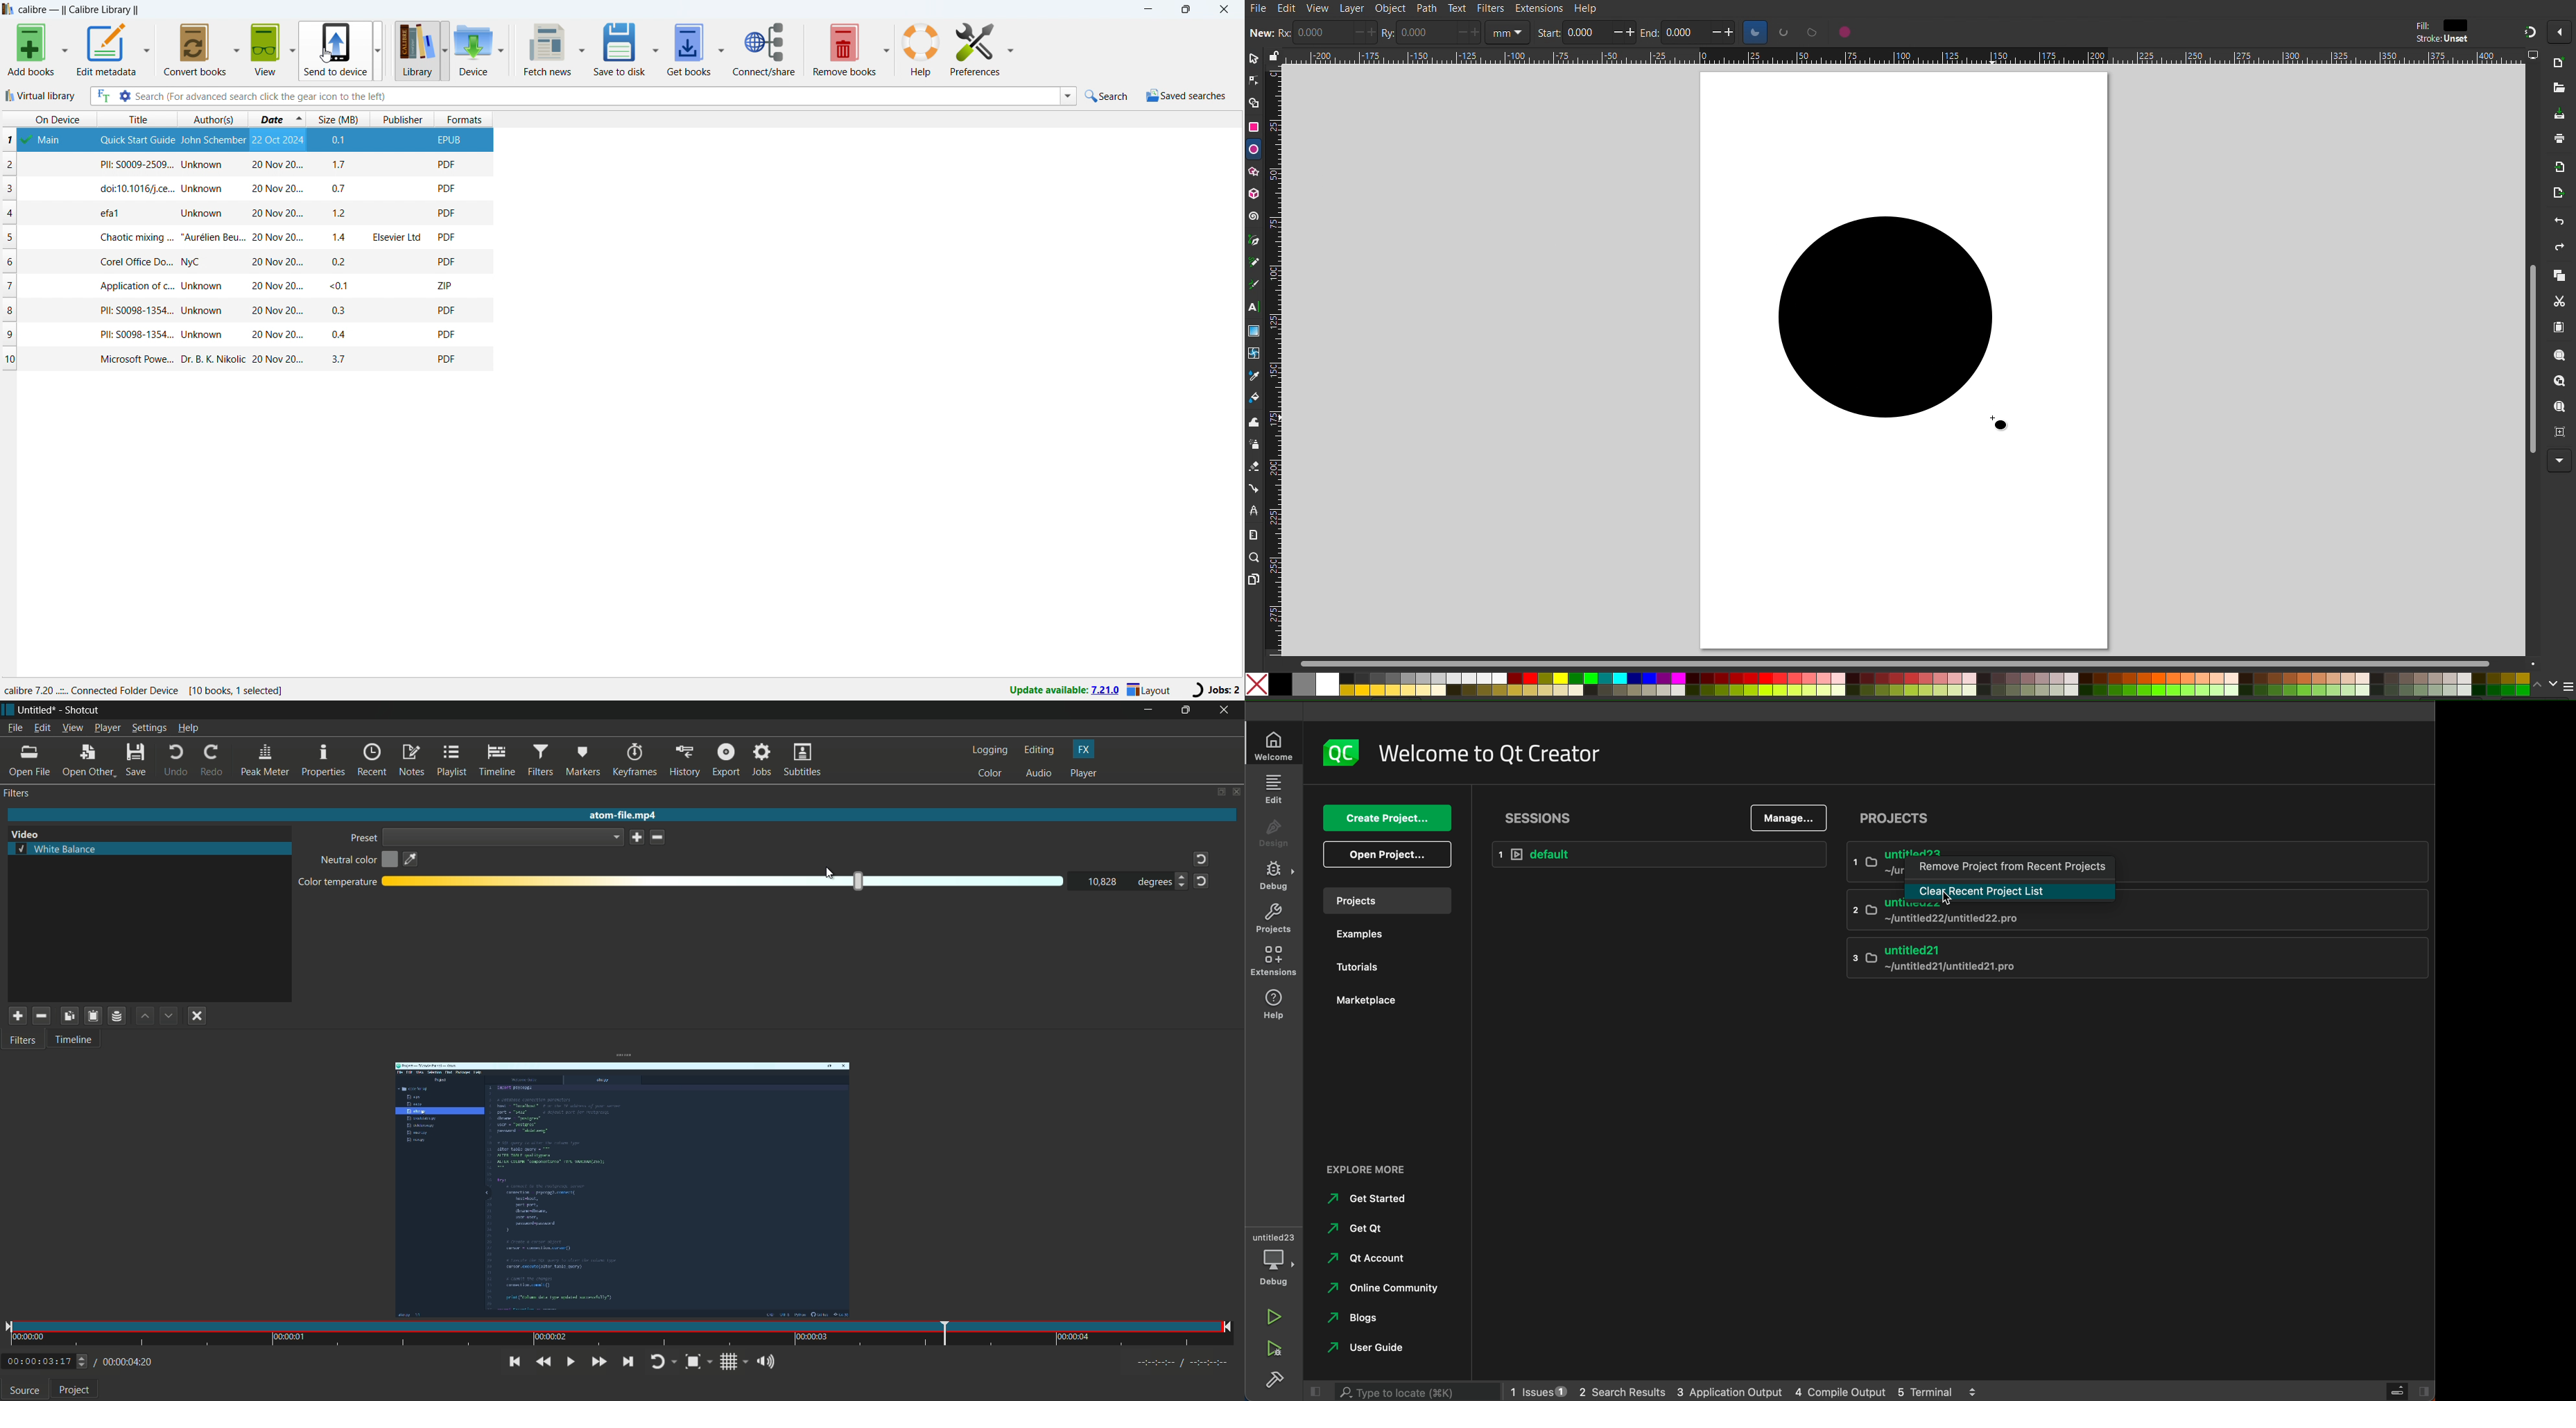  I want to click on maximize, so click(1188, 710).